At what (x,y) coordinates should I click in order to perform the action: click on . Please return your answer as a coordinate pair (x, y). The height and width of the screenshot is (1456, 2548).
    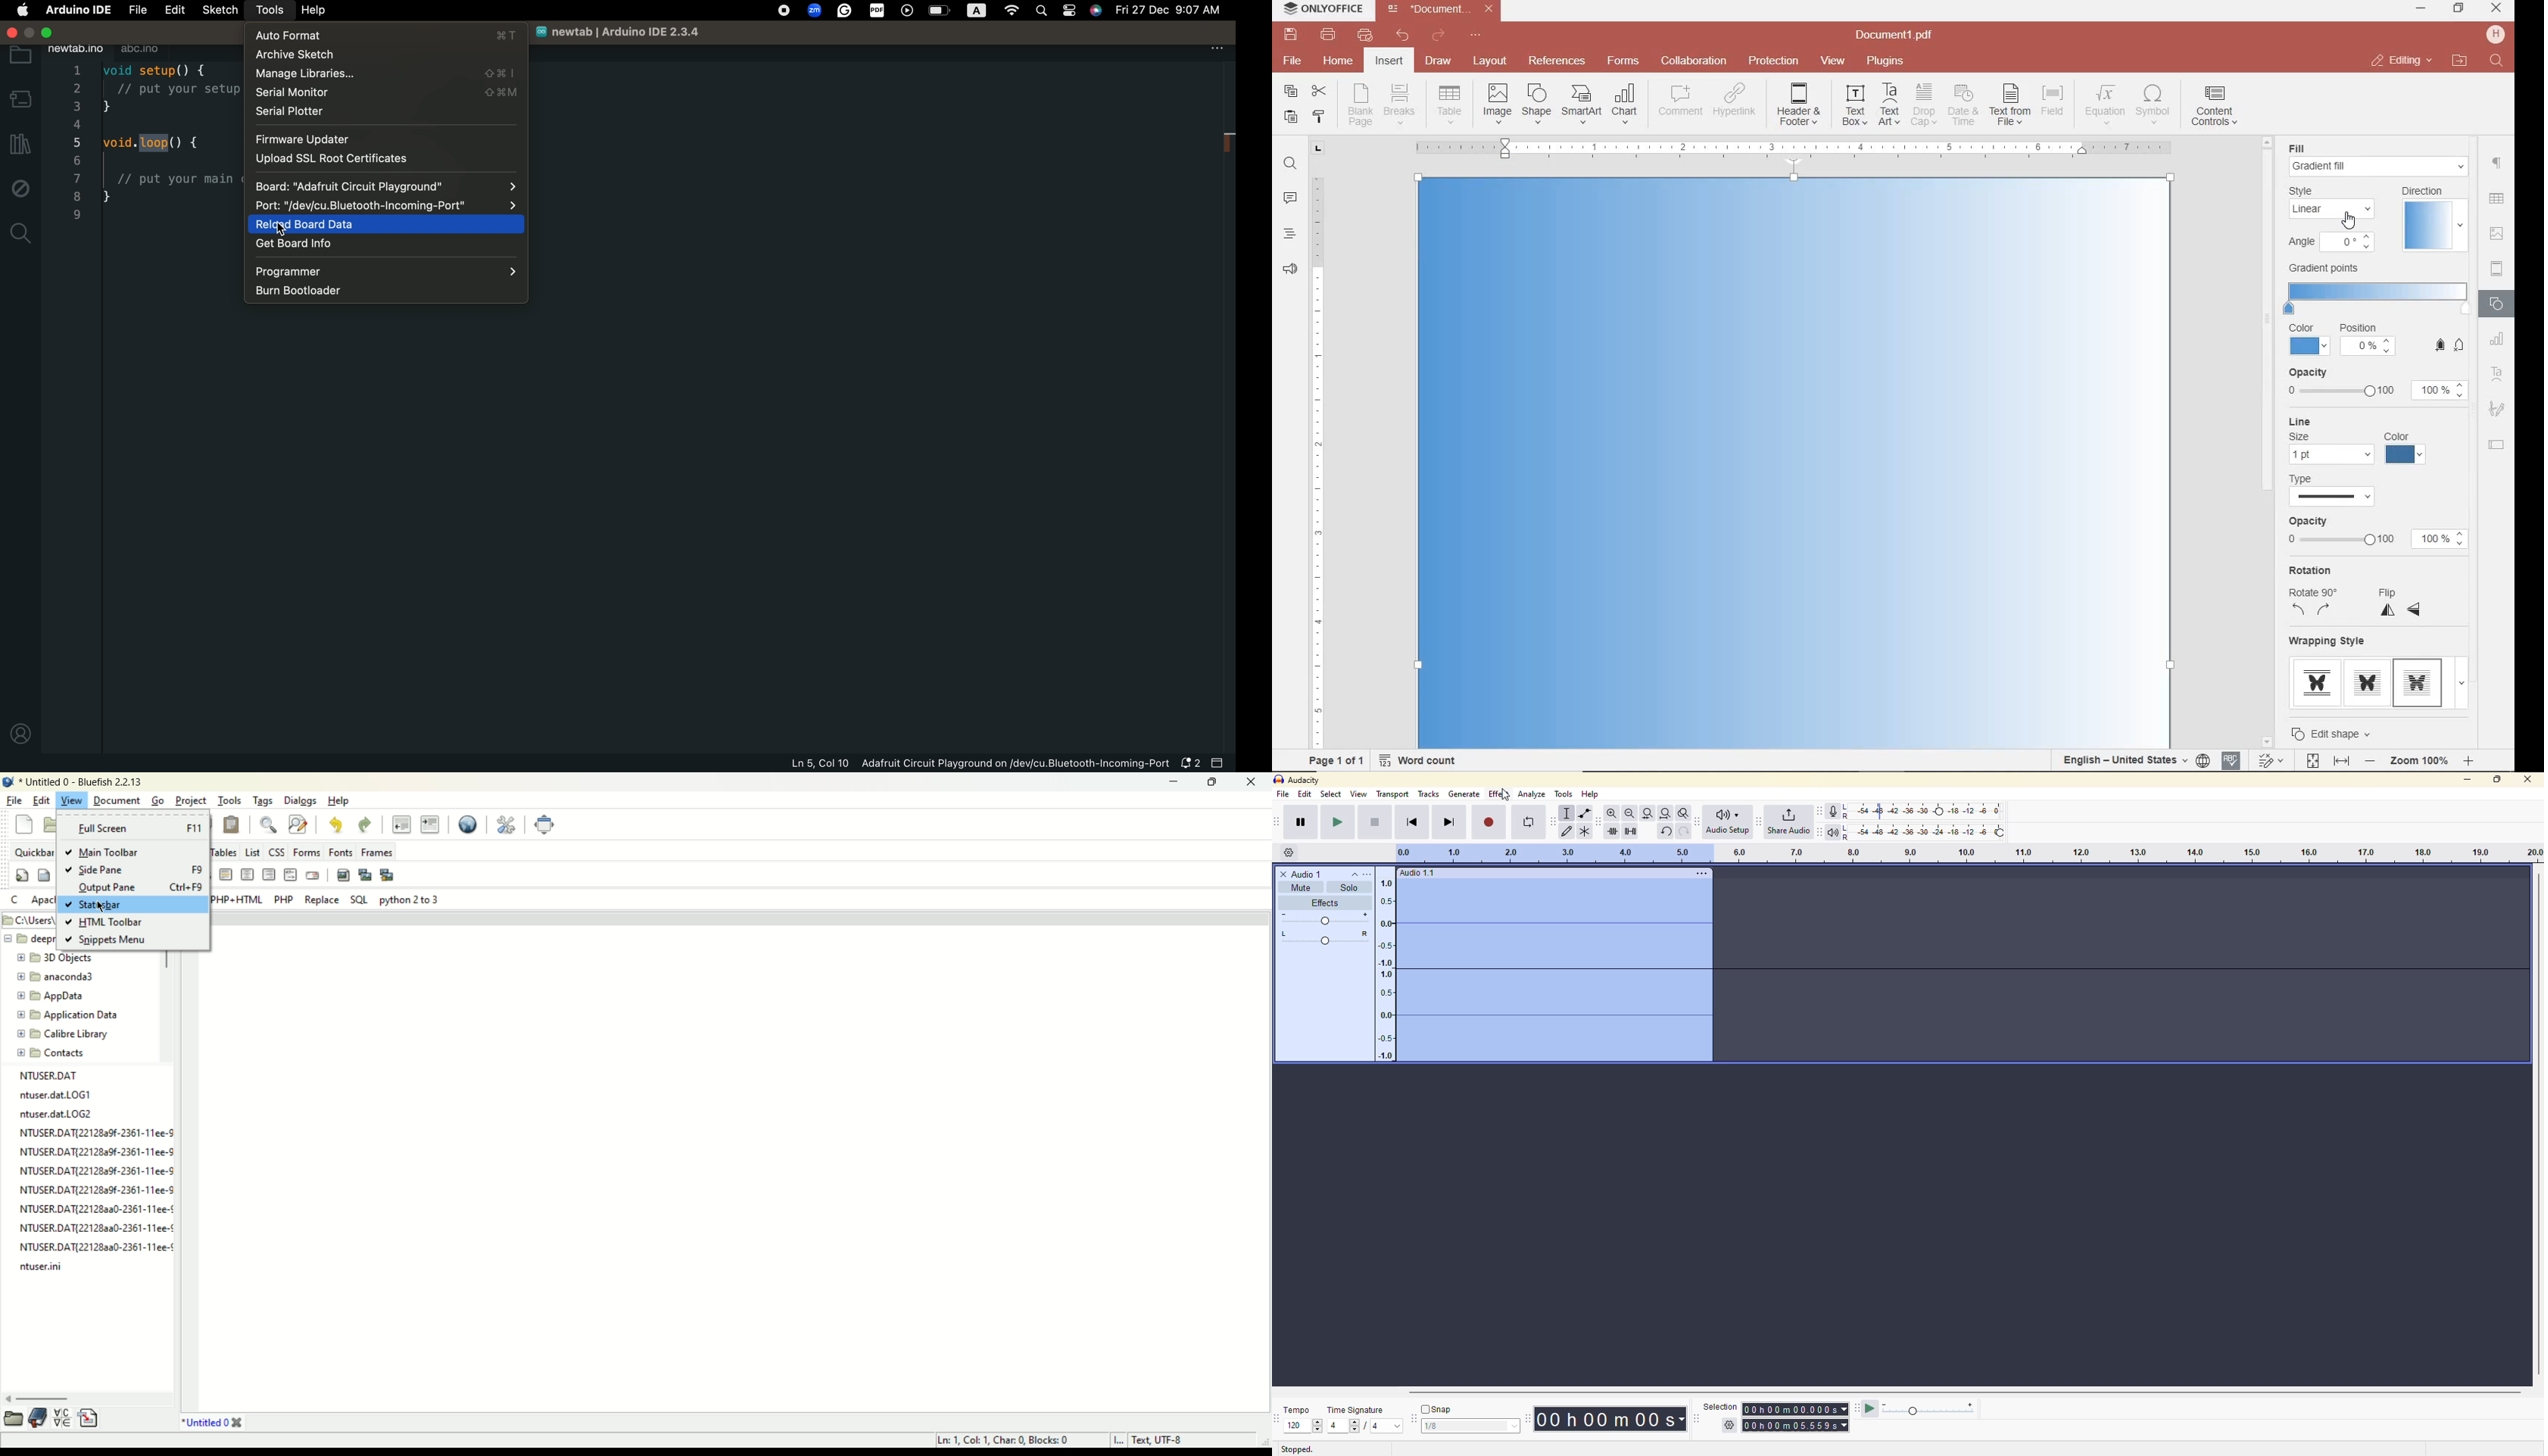
    Looking at the image, I should click on (2378, 149).